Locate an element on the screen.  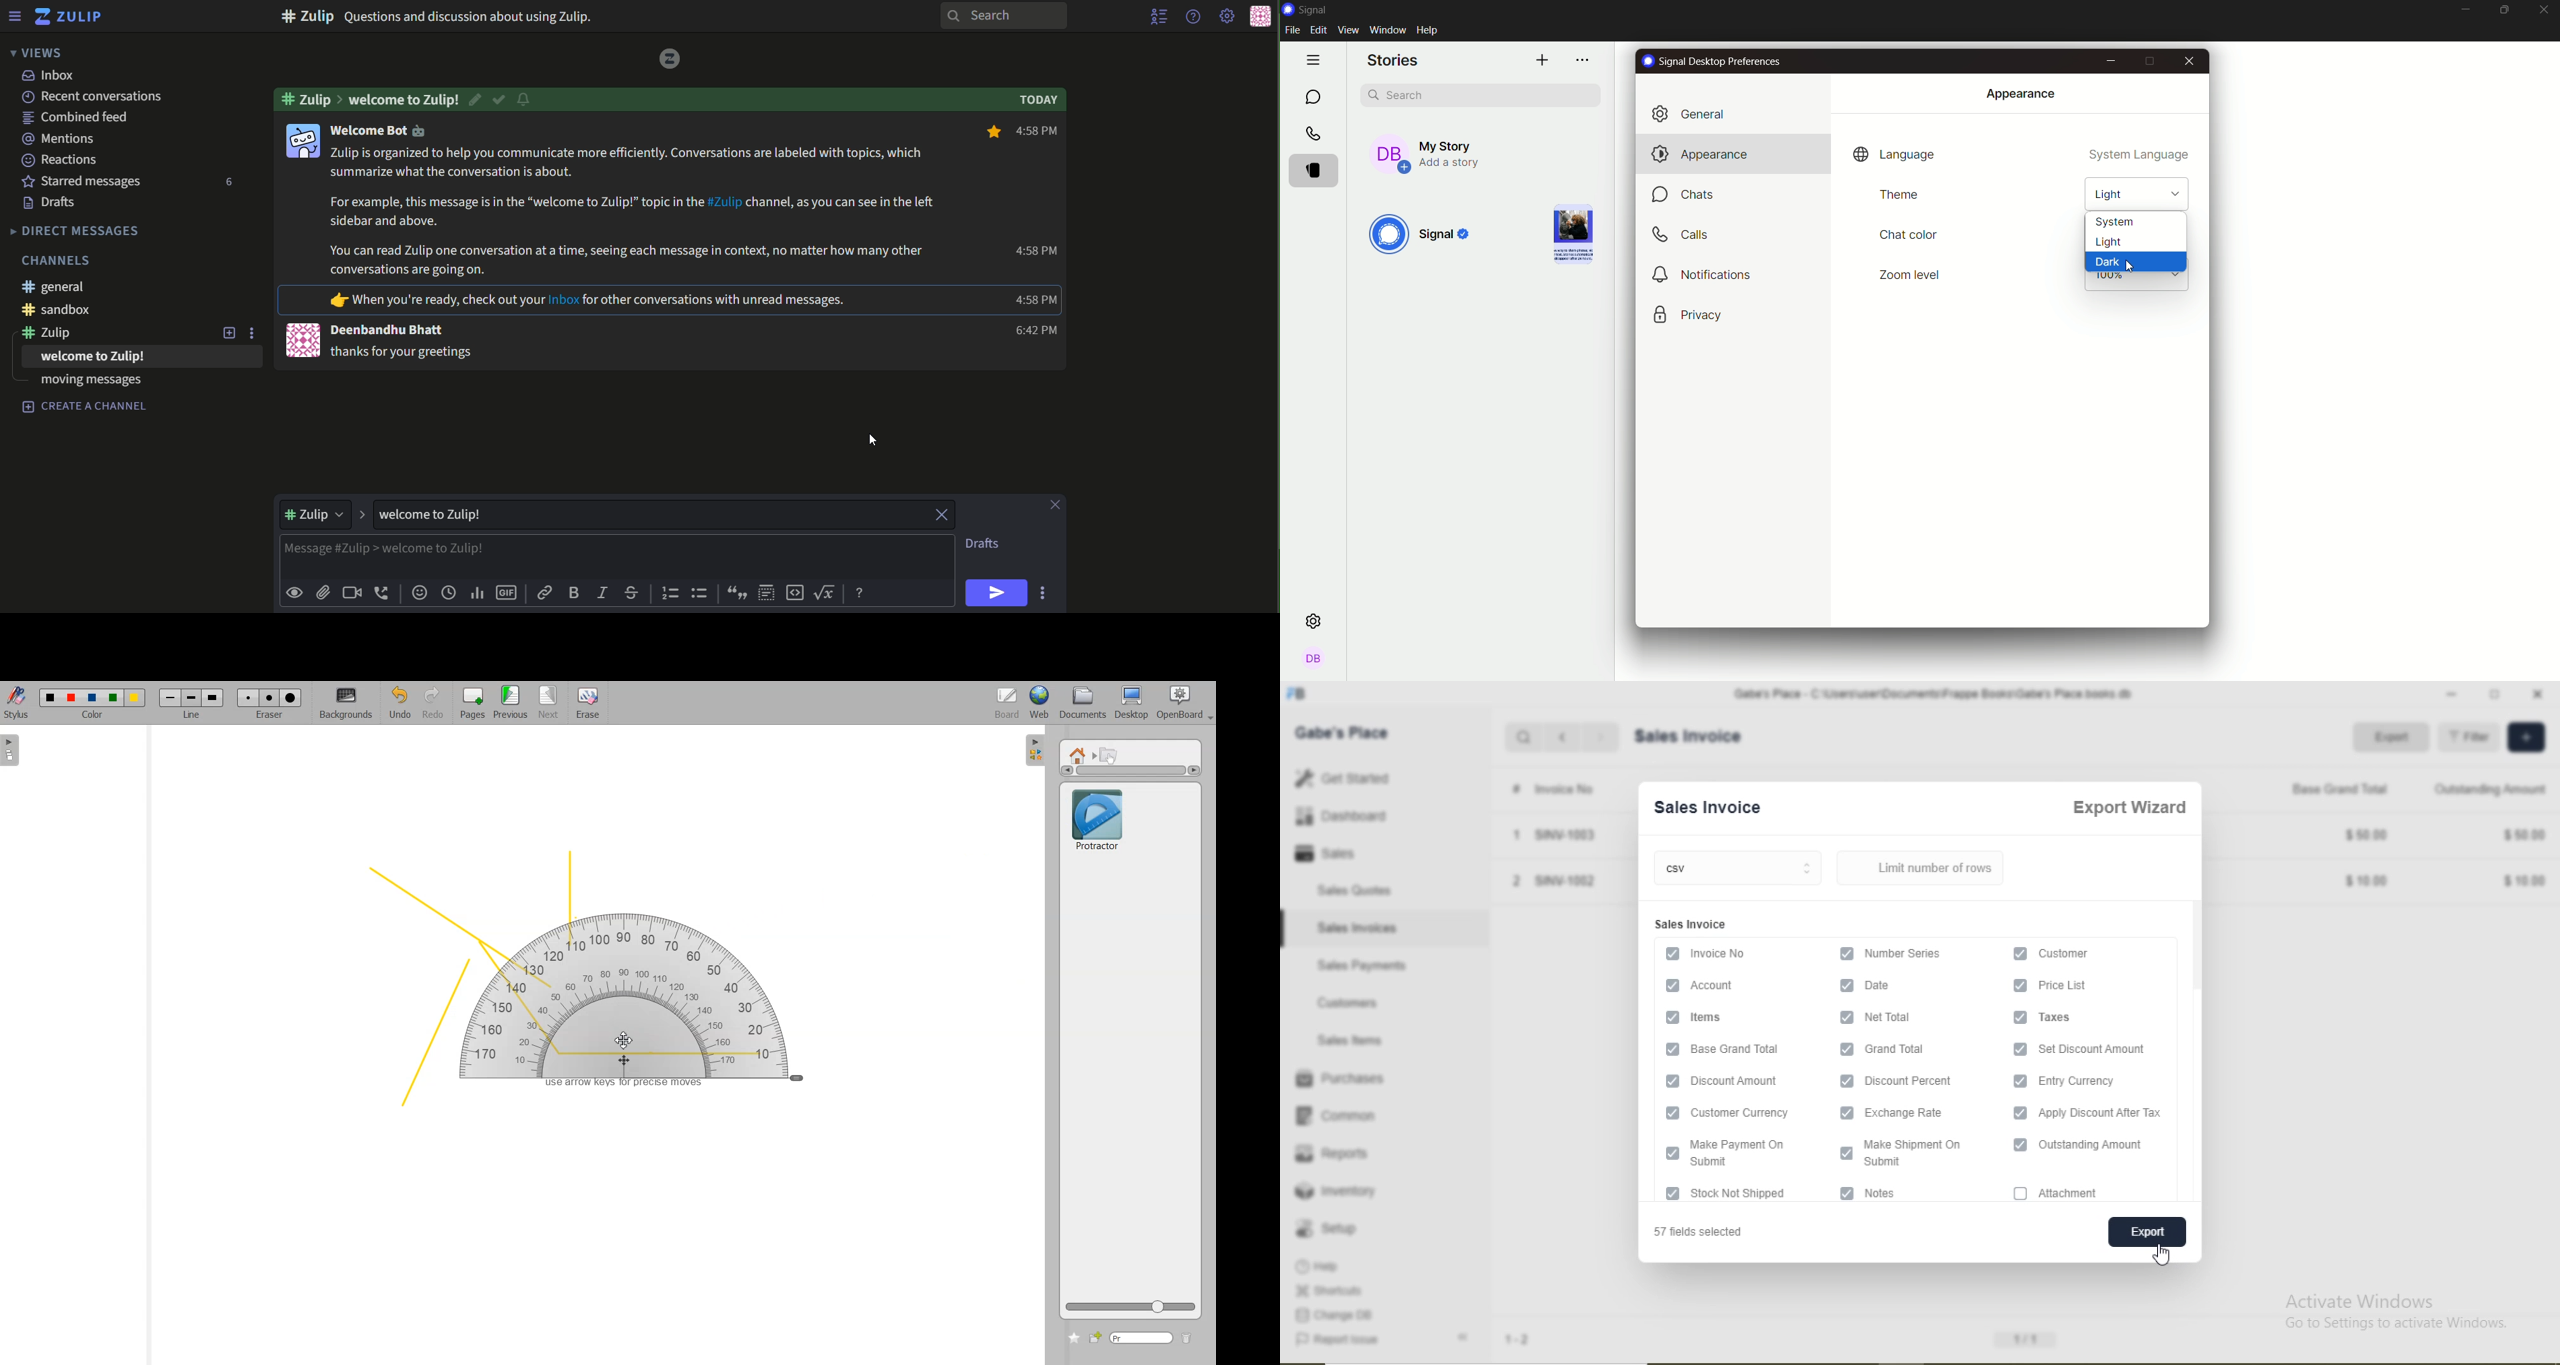
send is located at coordinates (998, 593).